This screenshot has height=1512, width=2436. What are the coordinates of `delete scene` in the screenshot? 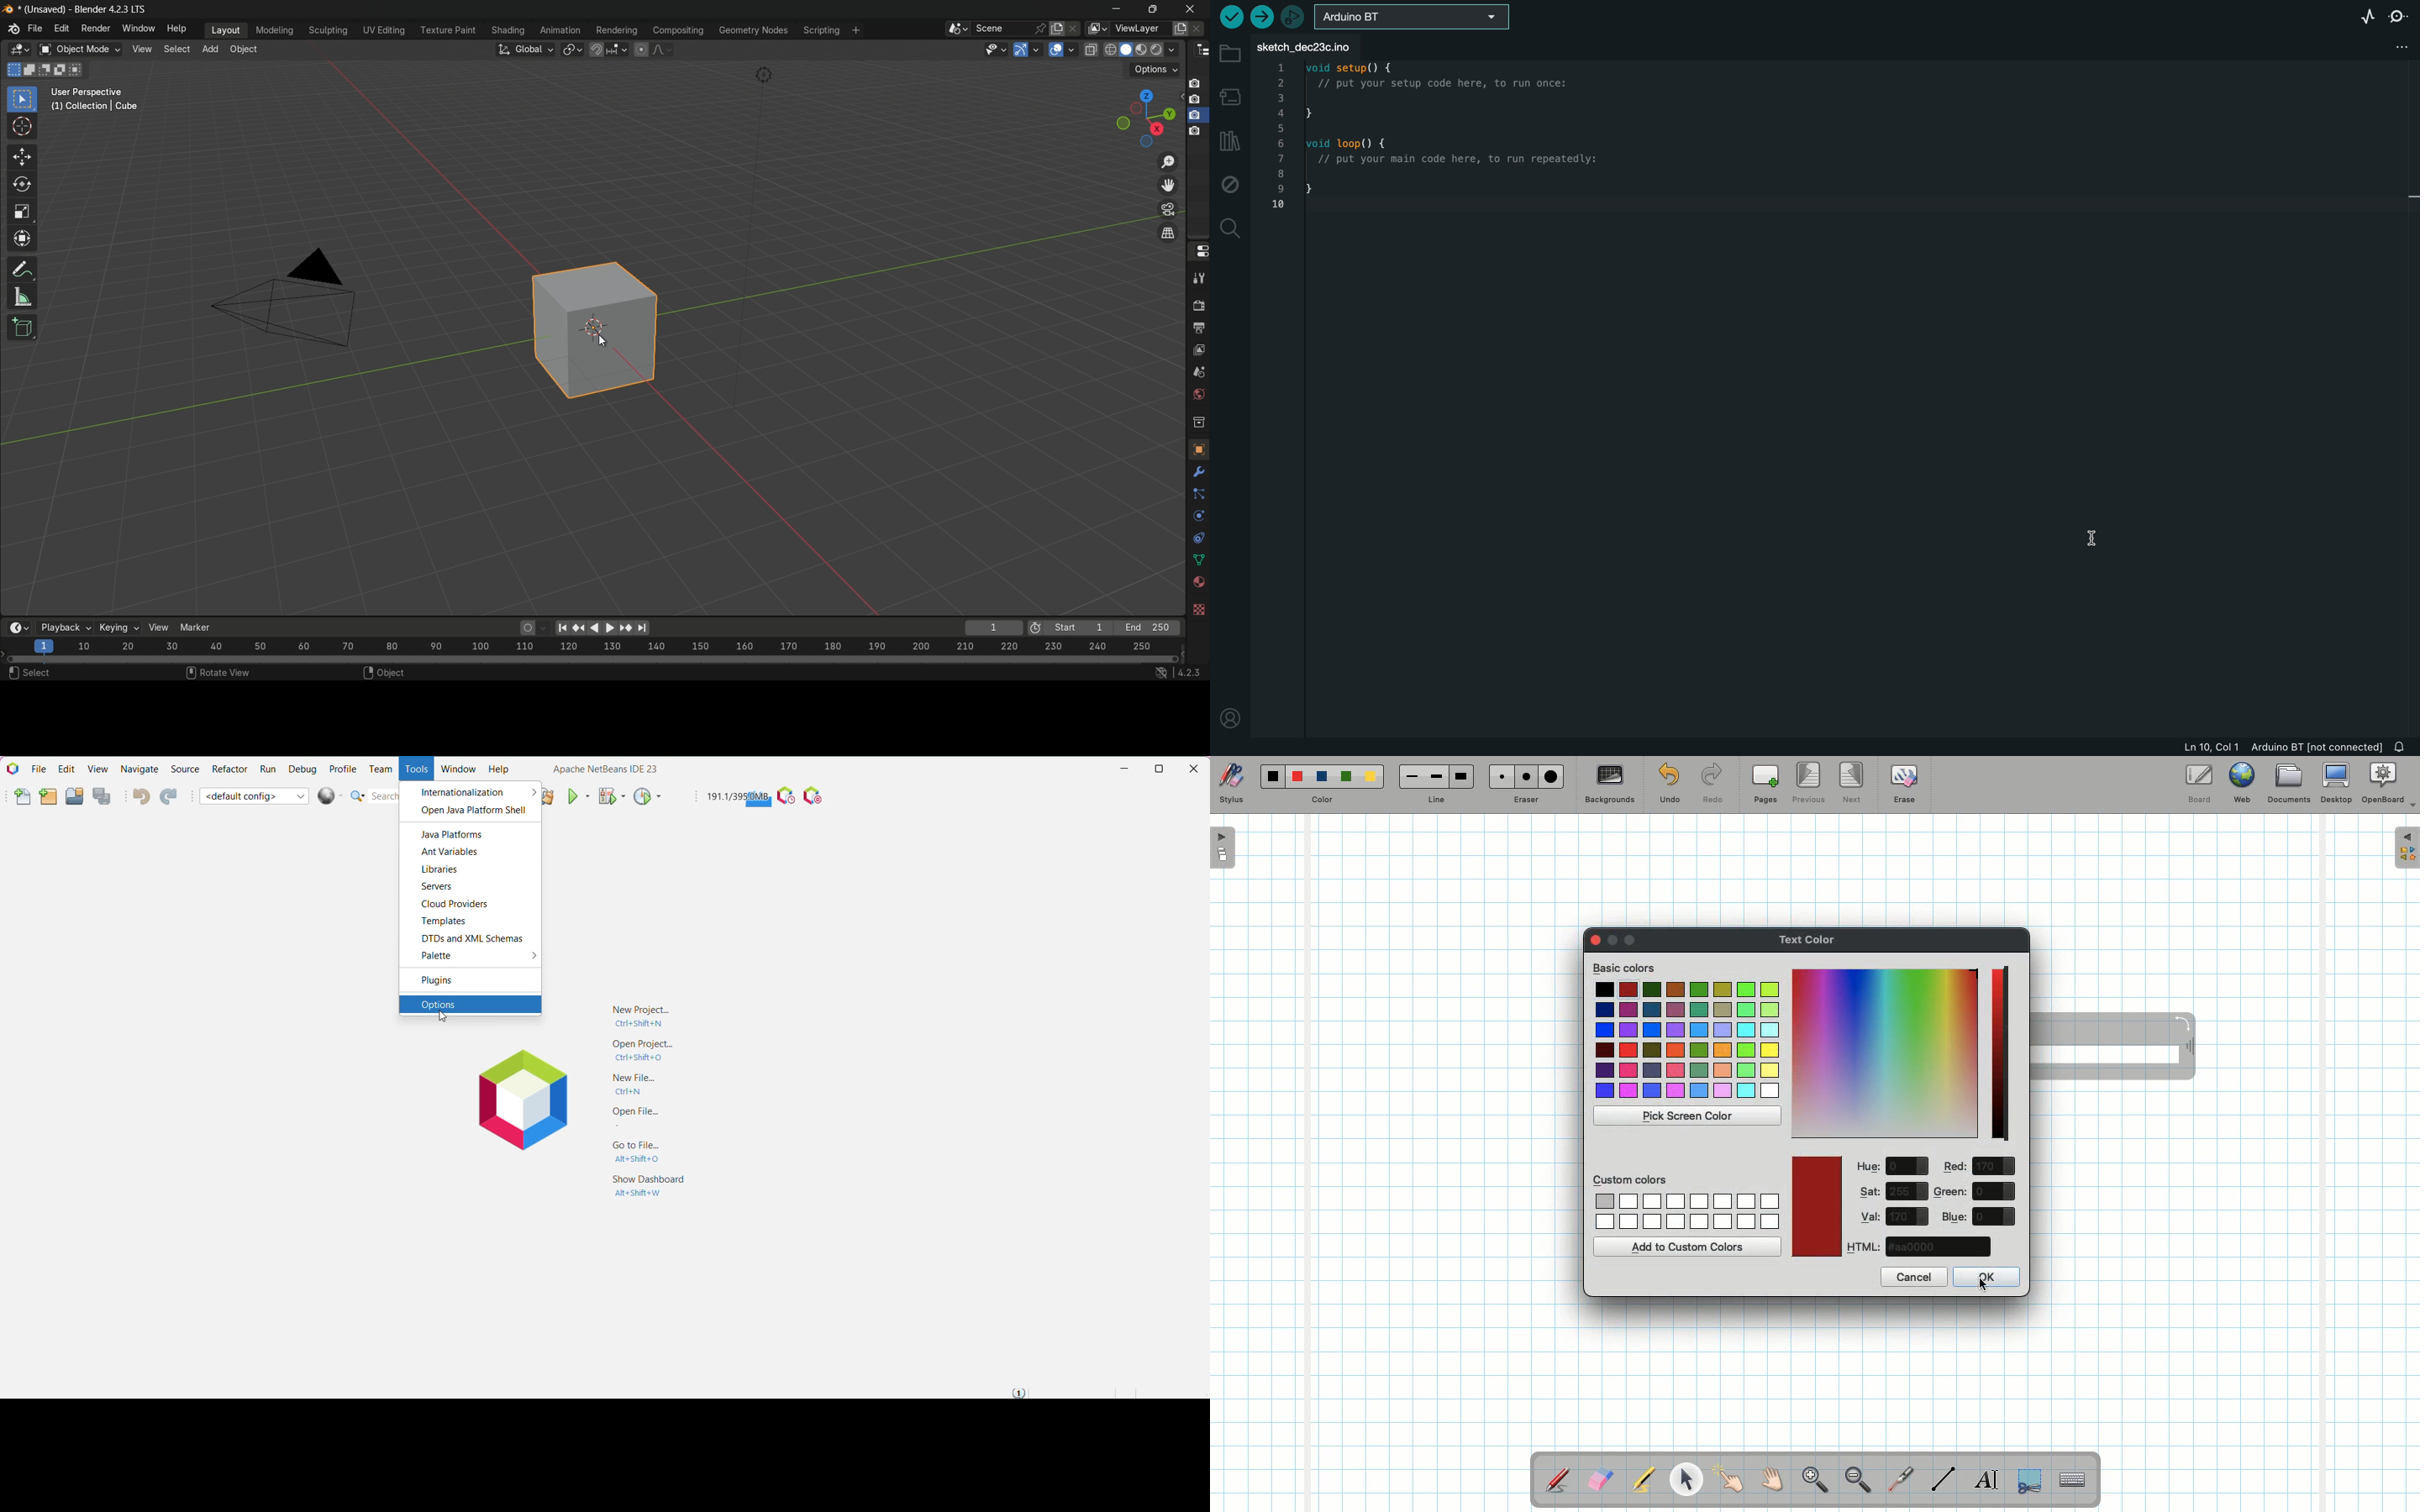 It's located at (1072, 28).